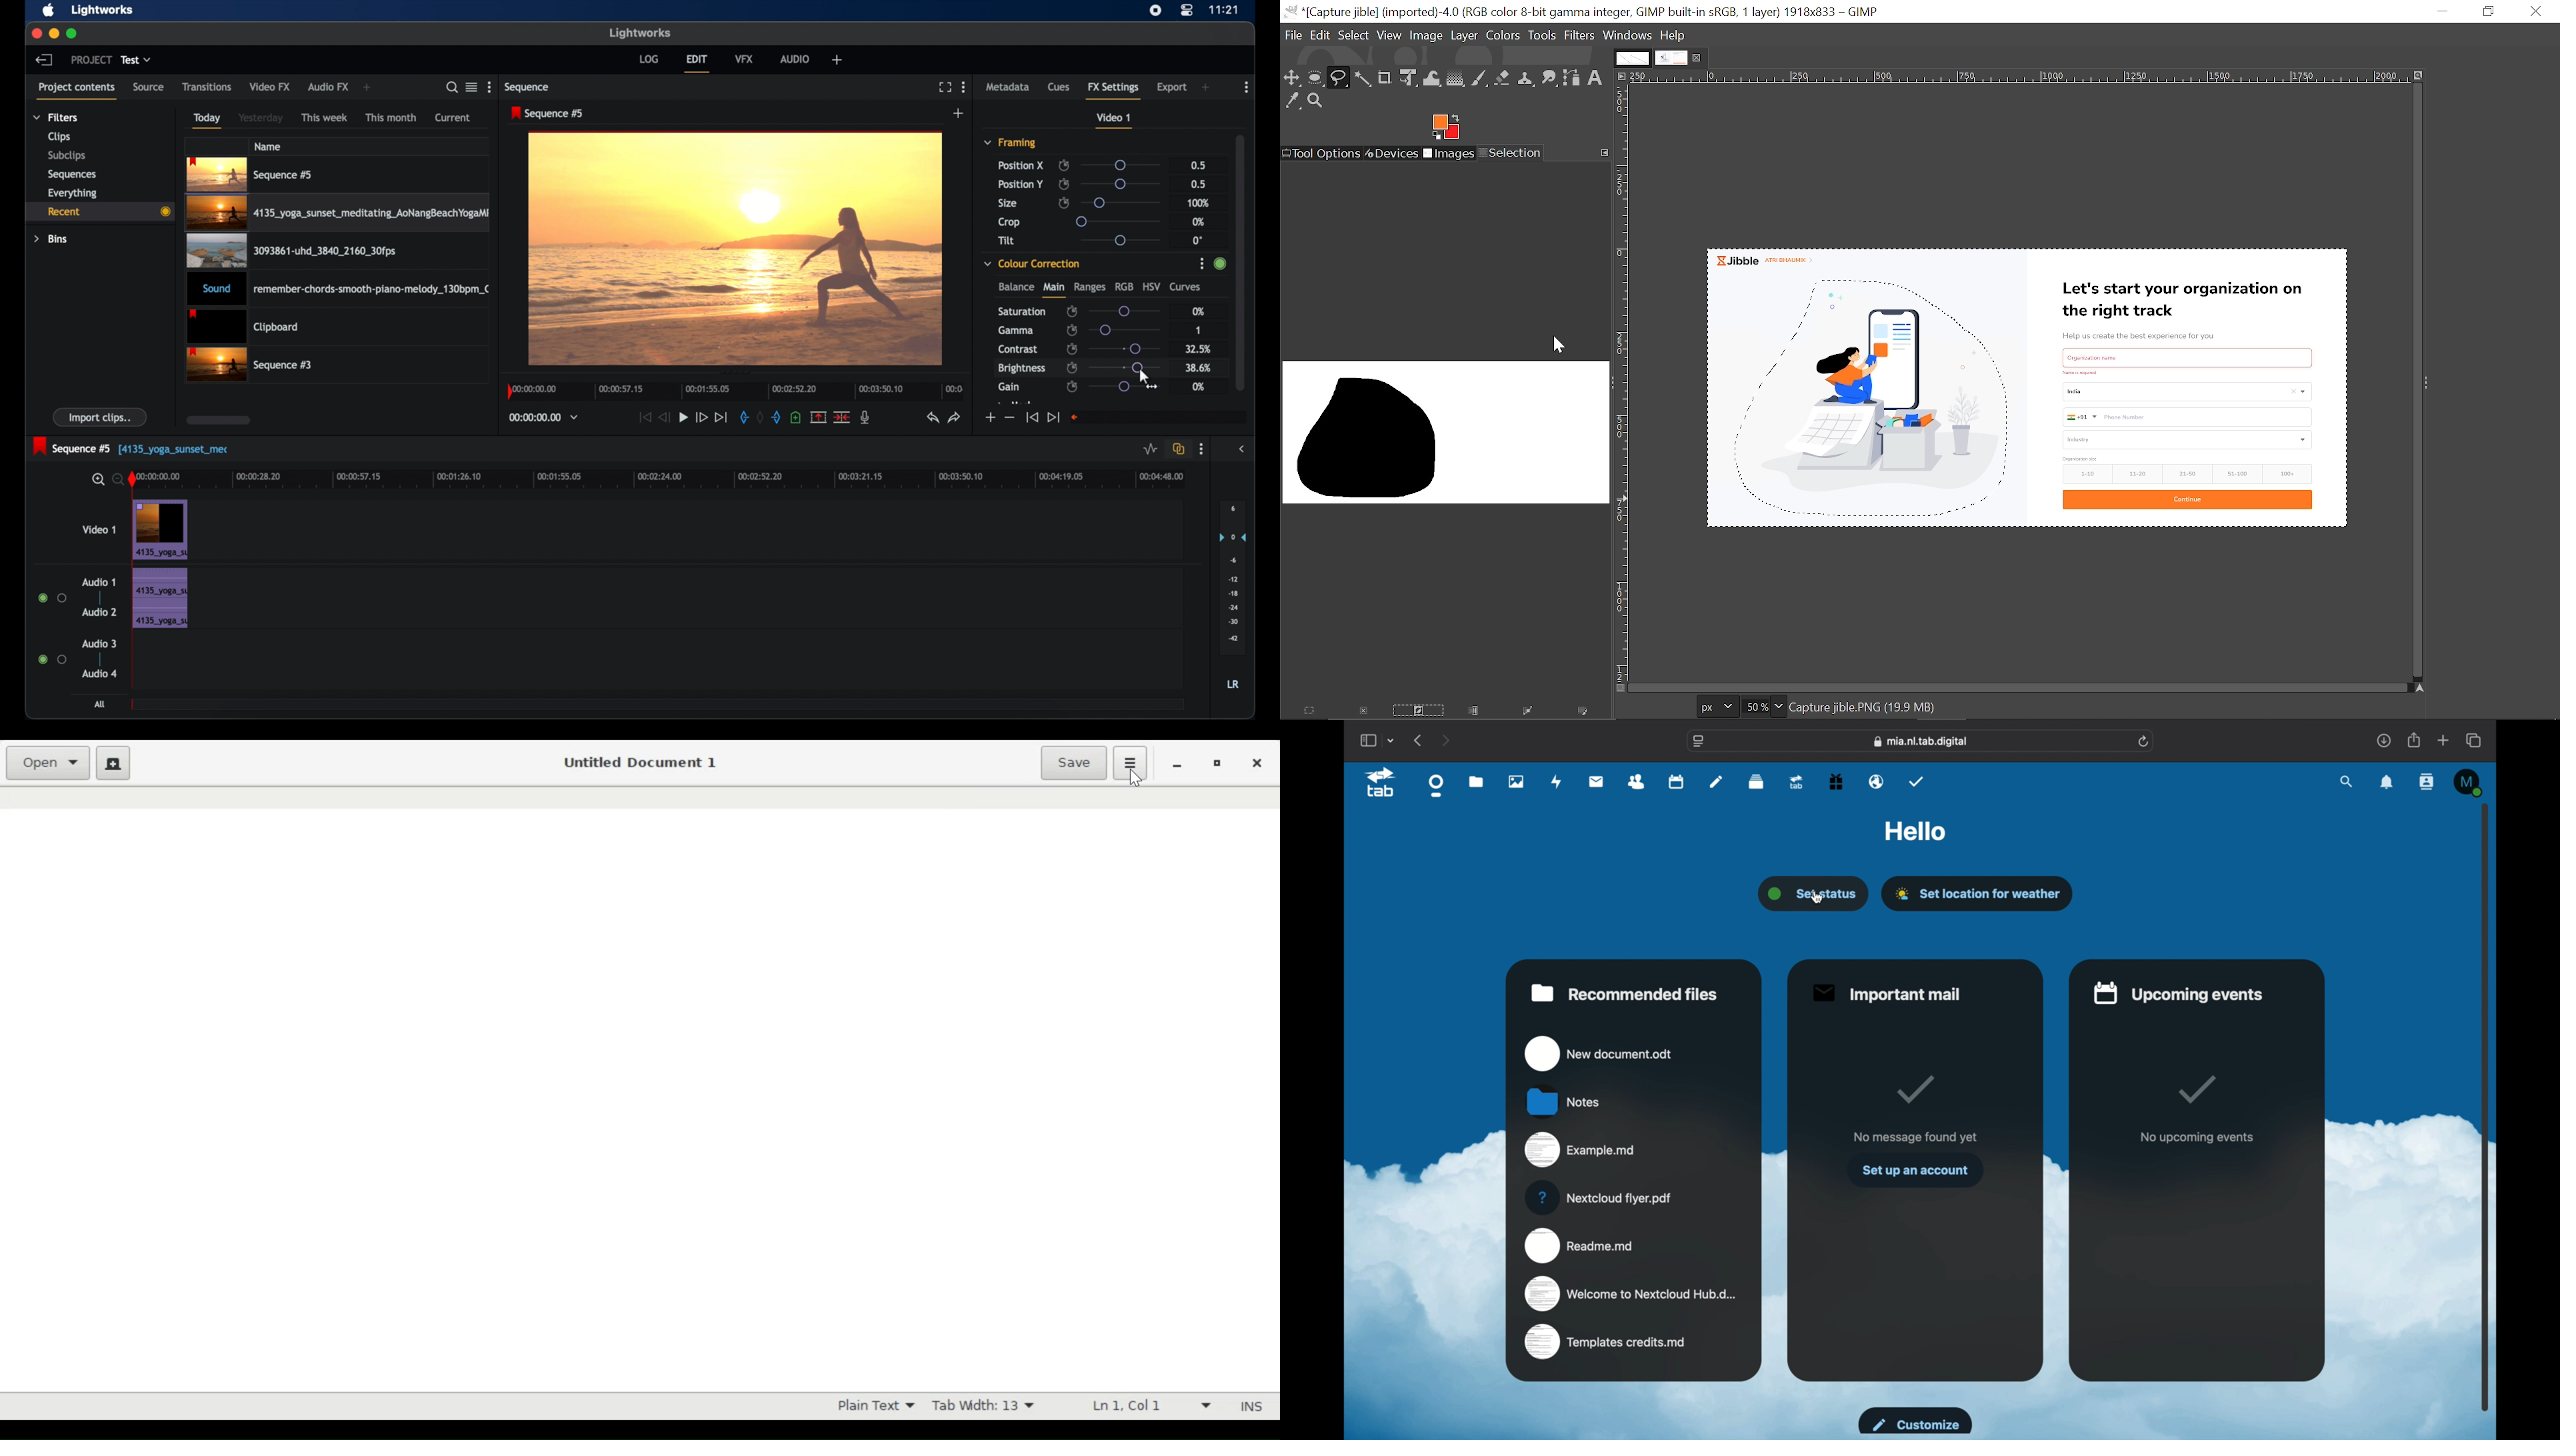  Describe the element at coordinates (1064, 184) in the screenshot. I see `enable/disable keyframes` at that location.